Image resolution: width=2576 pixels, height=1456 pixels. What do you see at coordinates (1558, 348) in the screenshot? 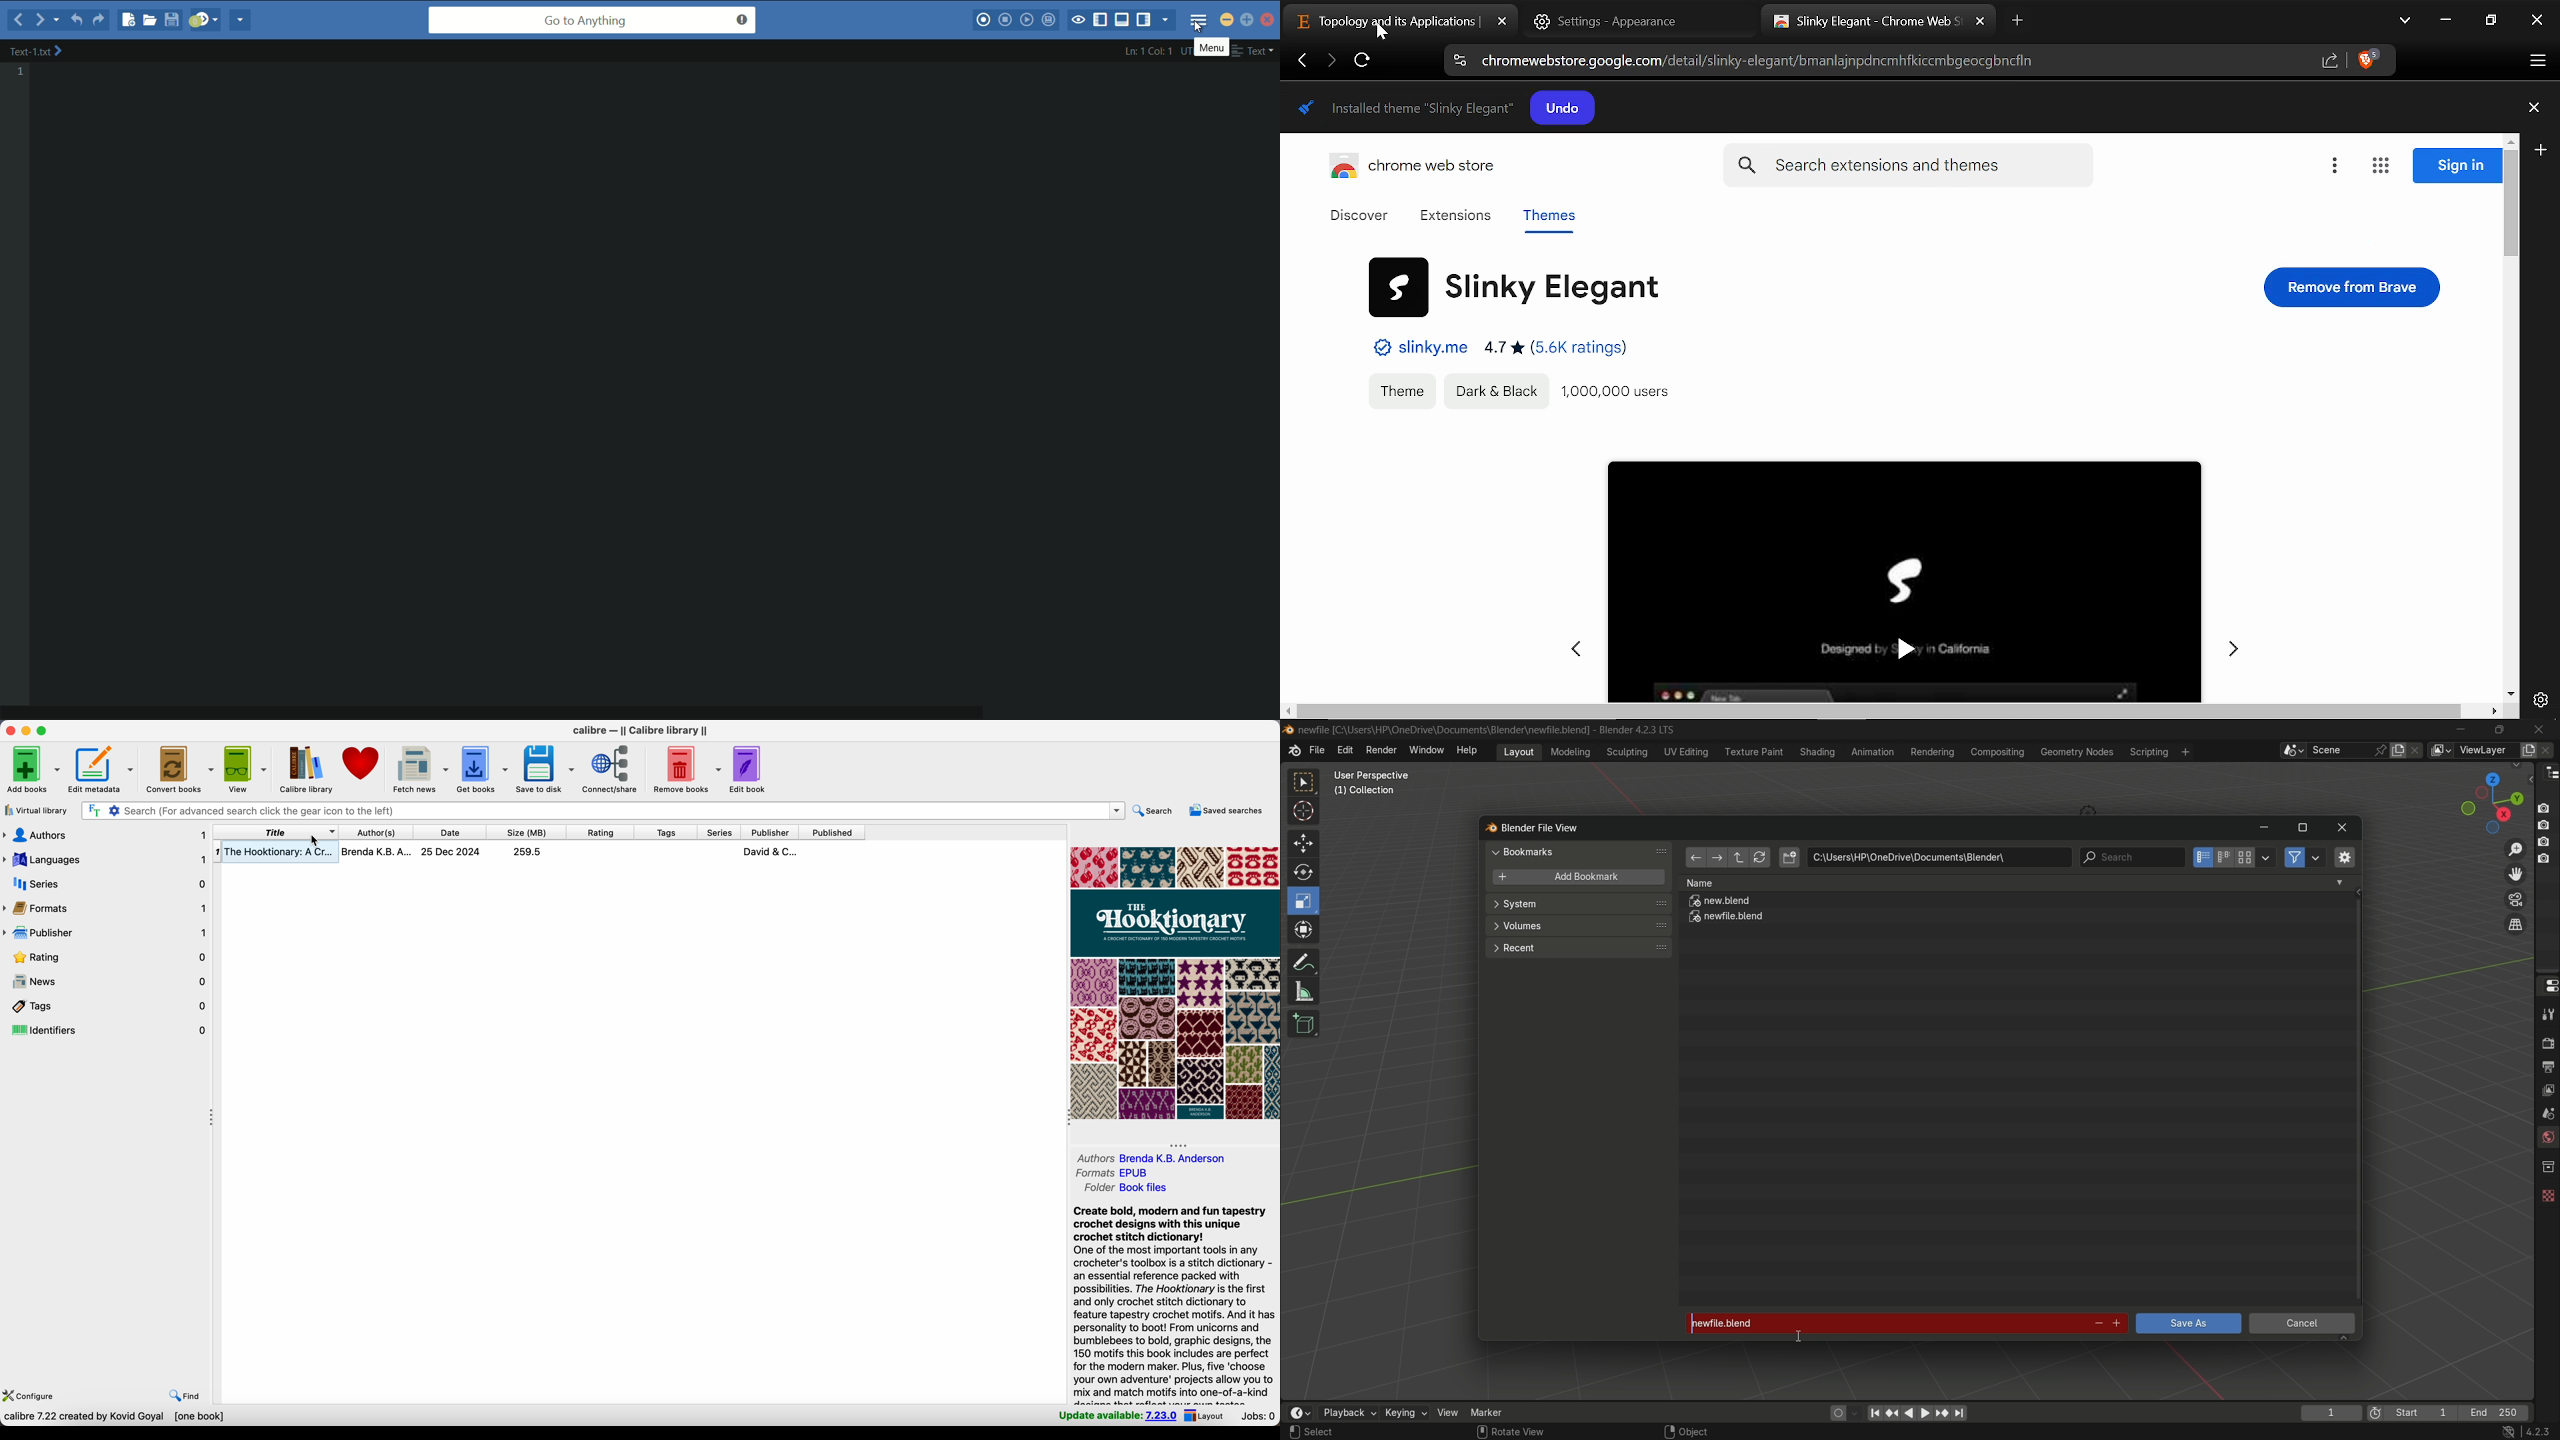
I see `Ratings` at bounding box center [1558, 348].